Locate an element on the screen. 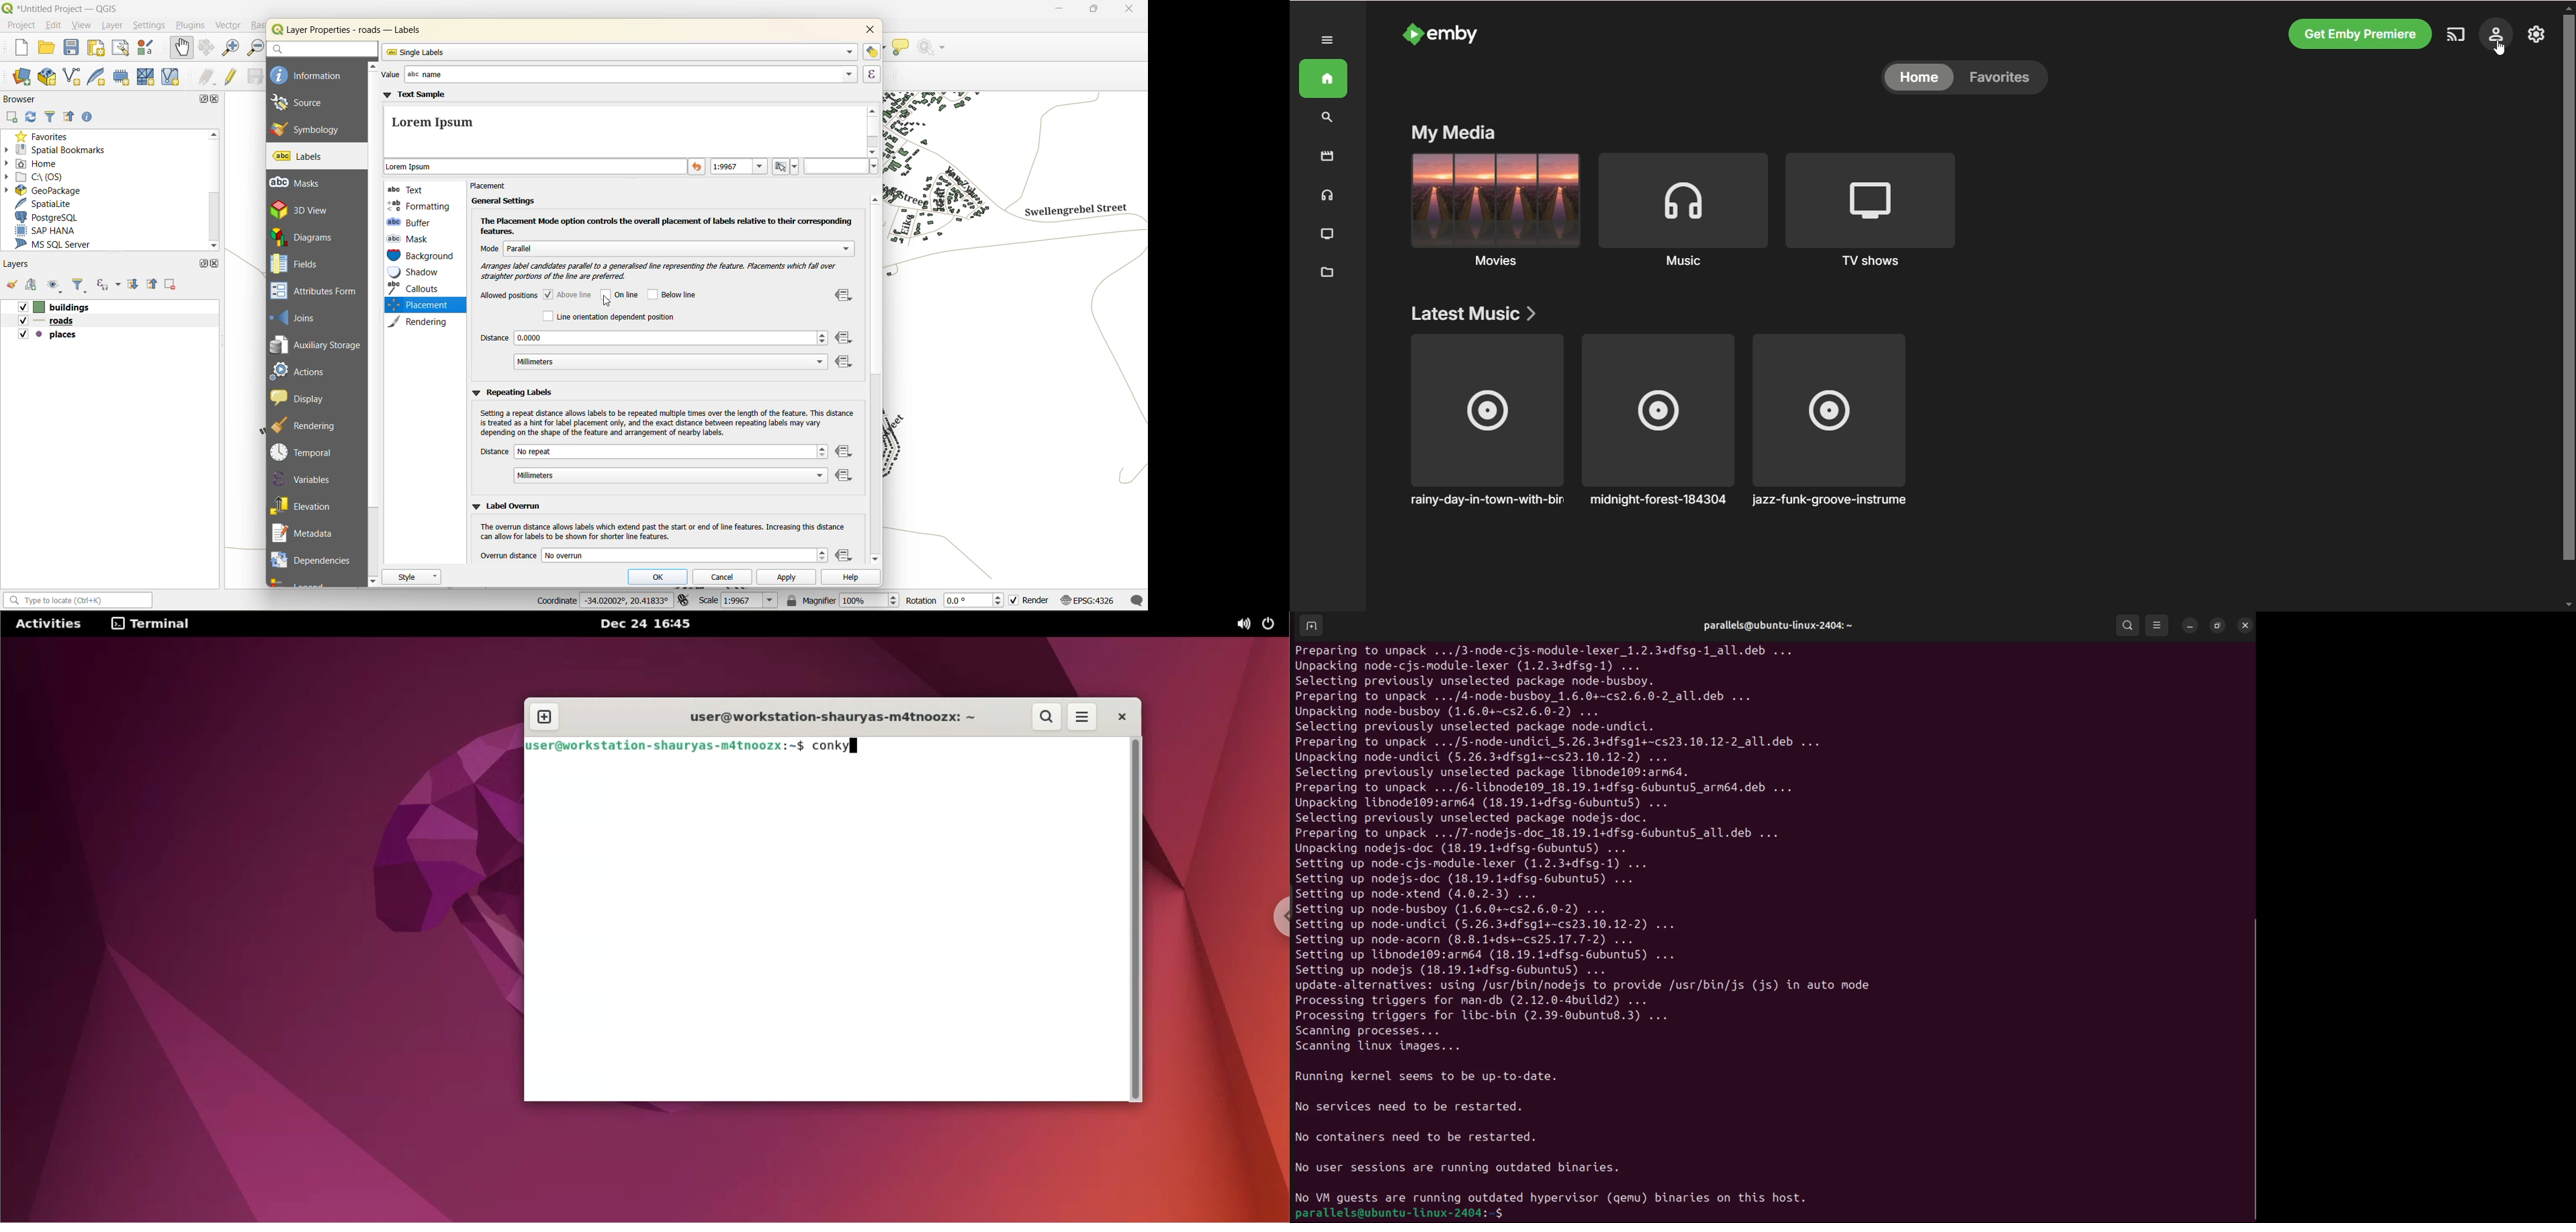 The image size is (2576, 1232). plugins is located at coordinates (191, 27).